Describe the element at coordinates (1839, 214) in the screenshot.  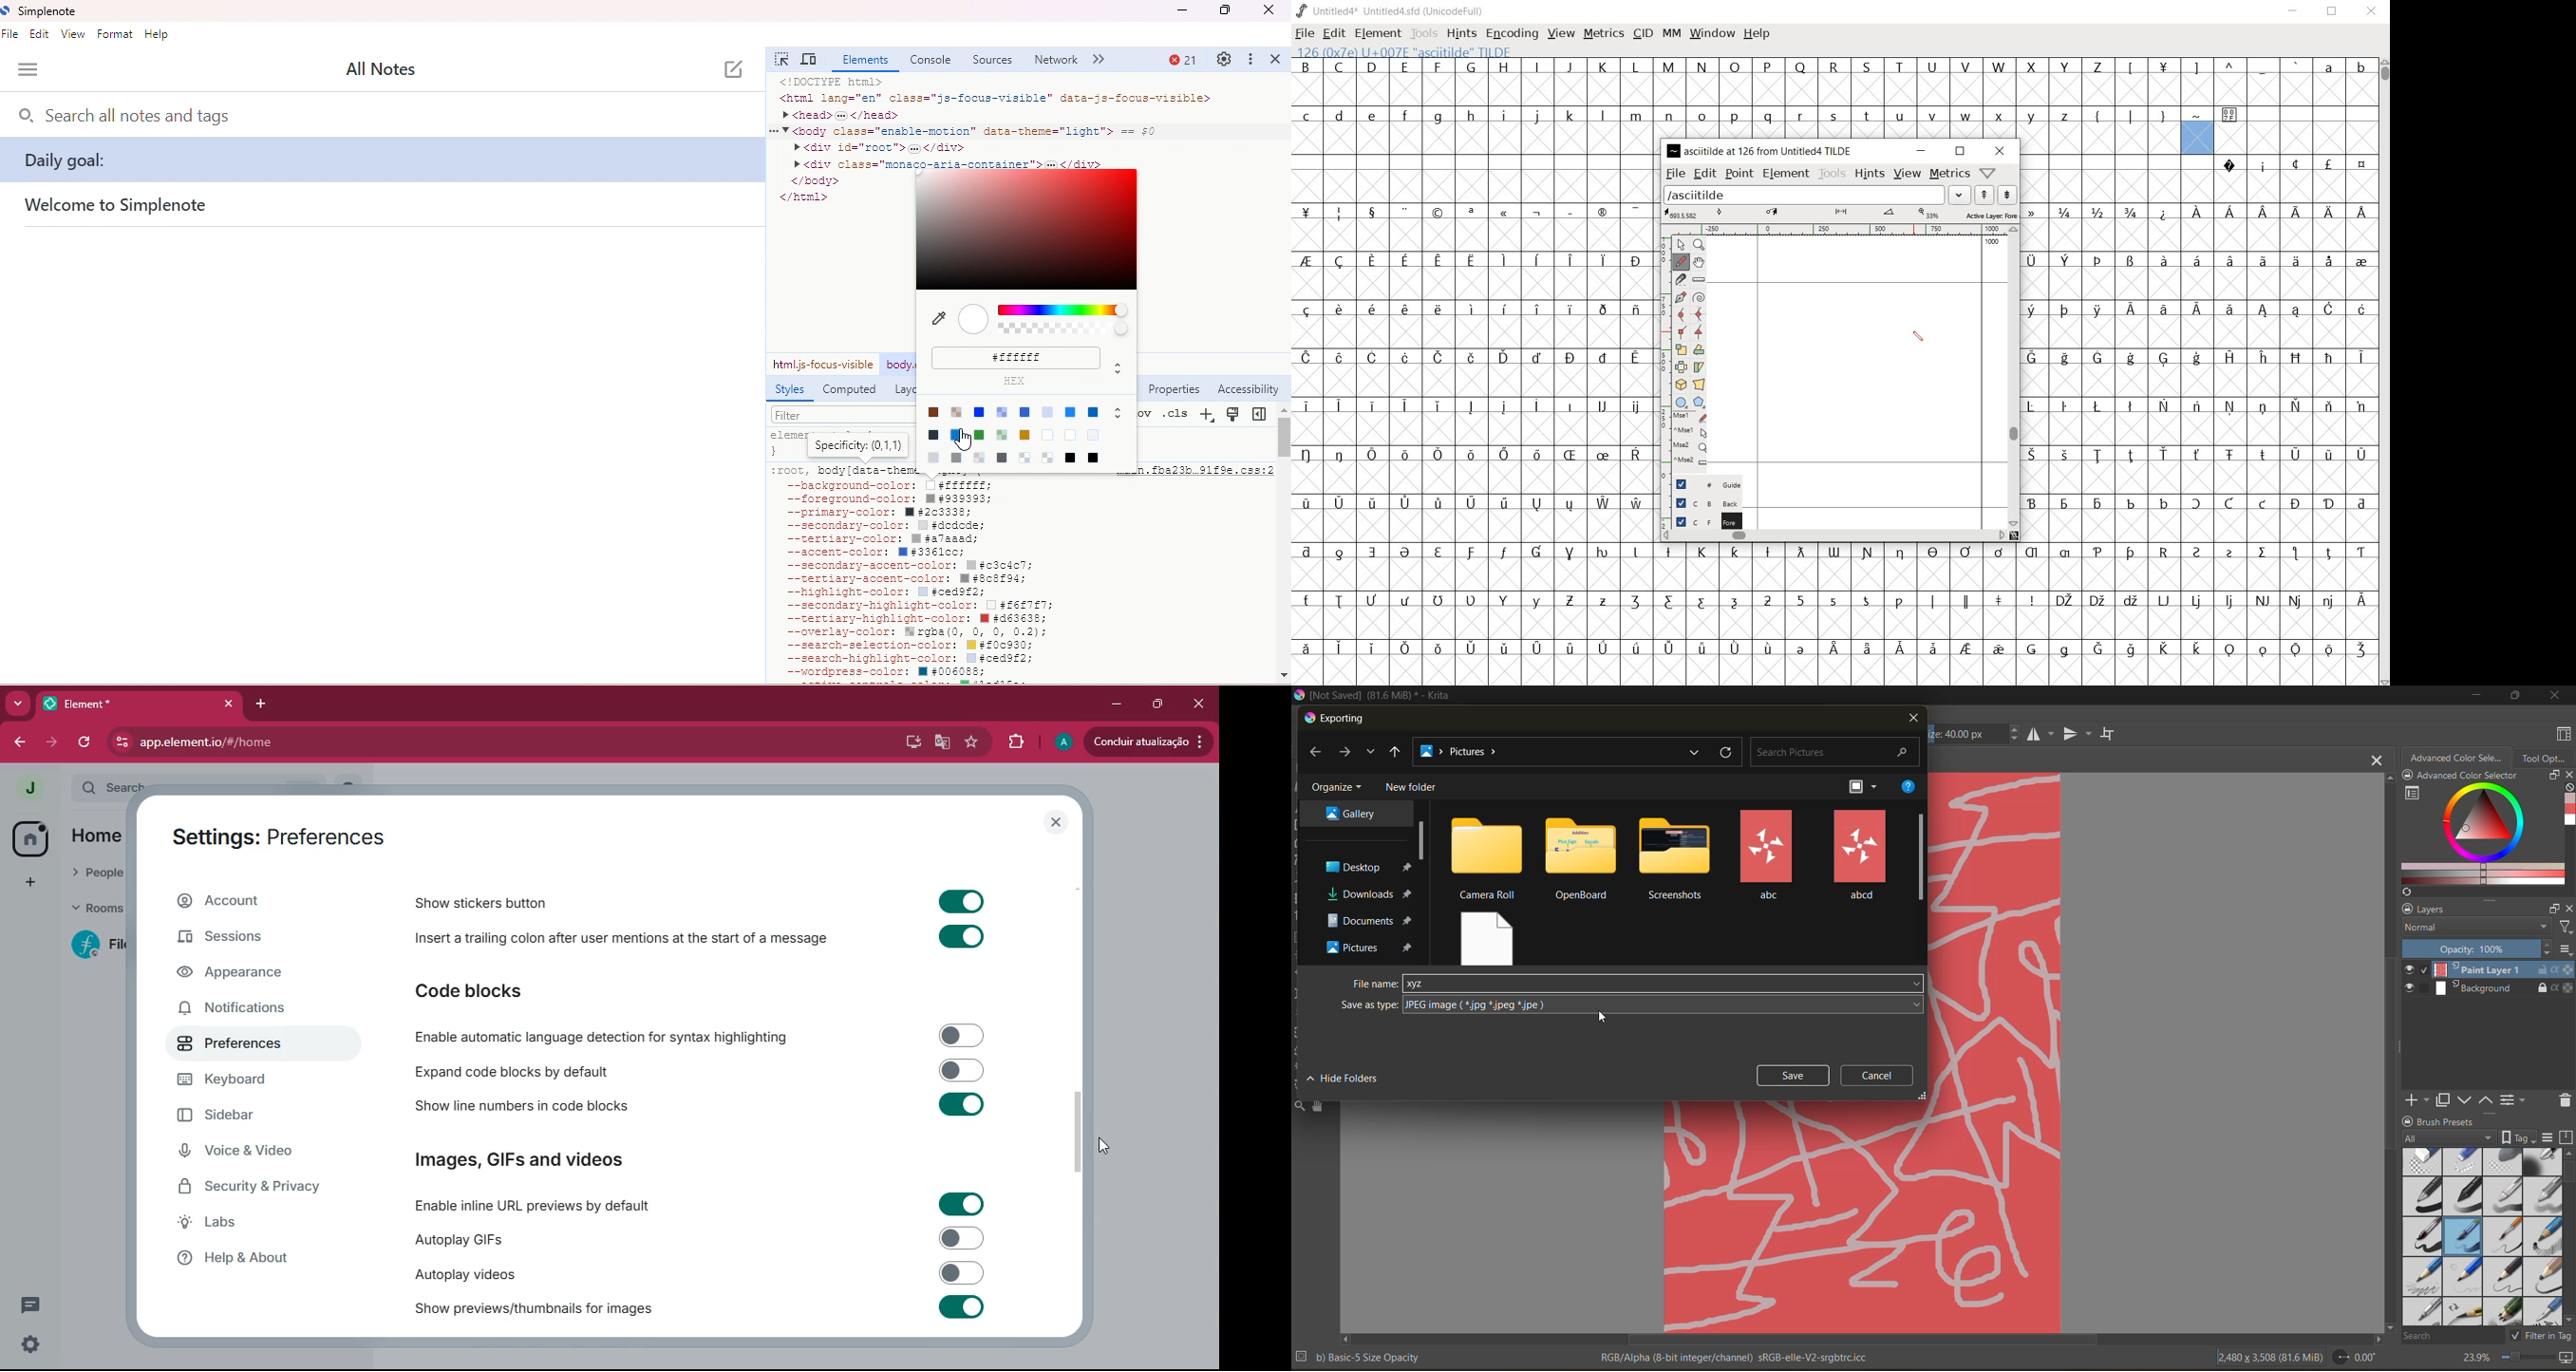
I see `active layer: FORE` at that location.